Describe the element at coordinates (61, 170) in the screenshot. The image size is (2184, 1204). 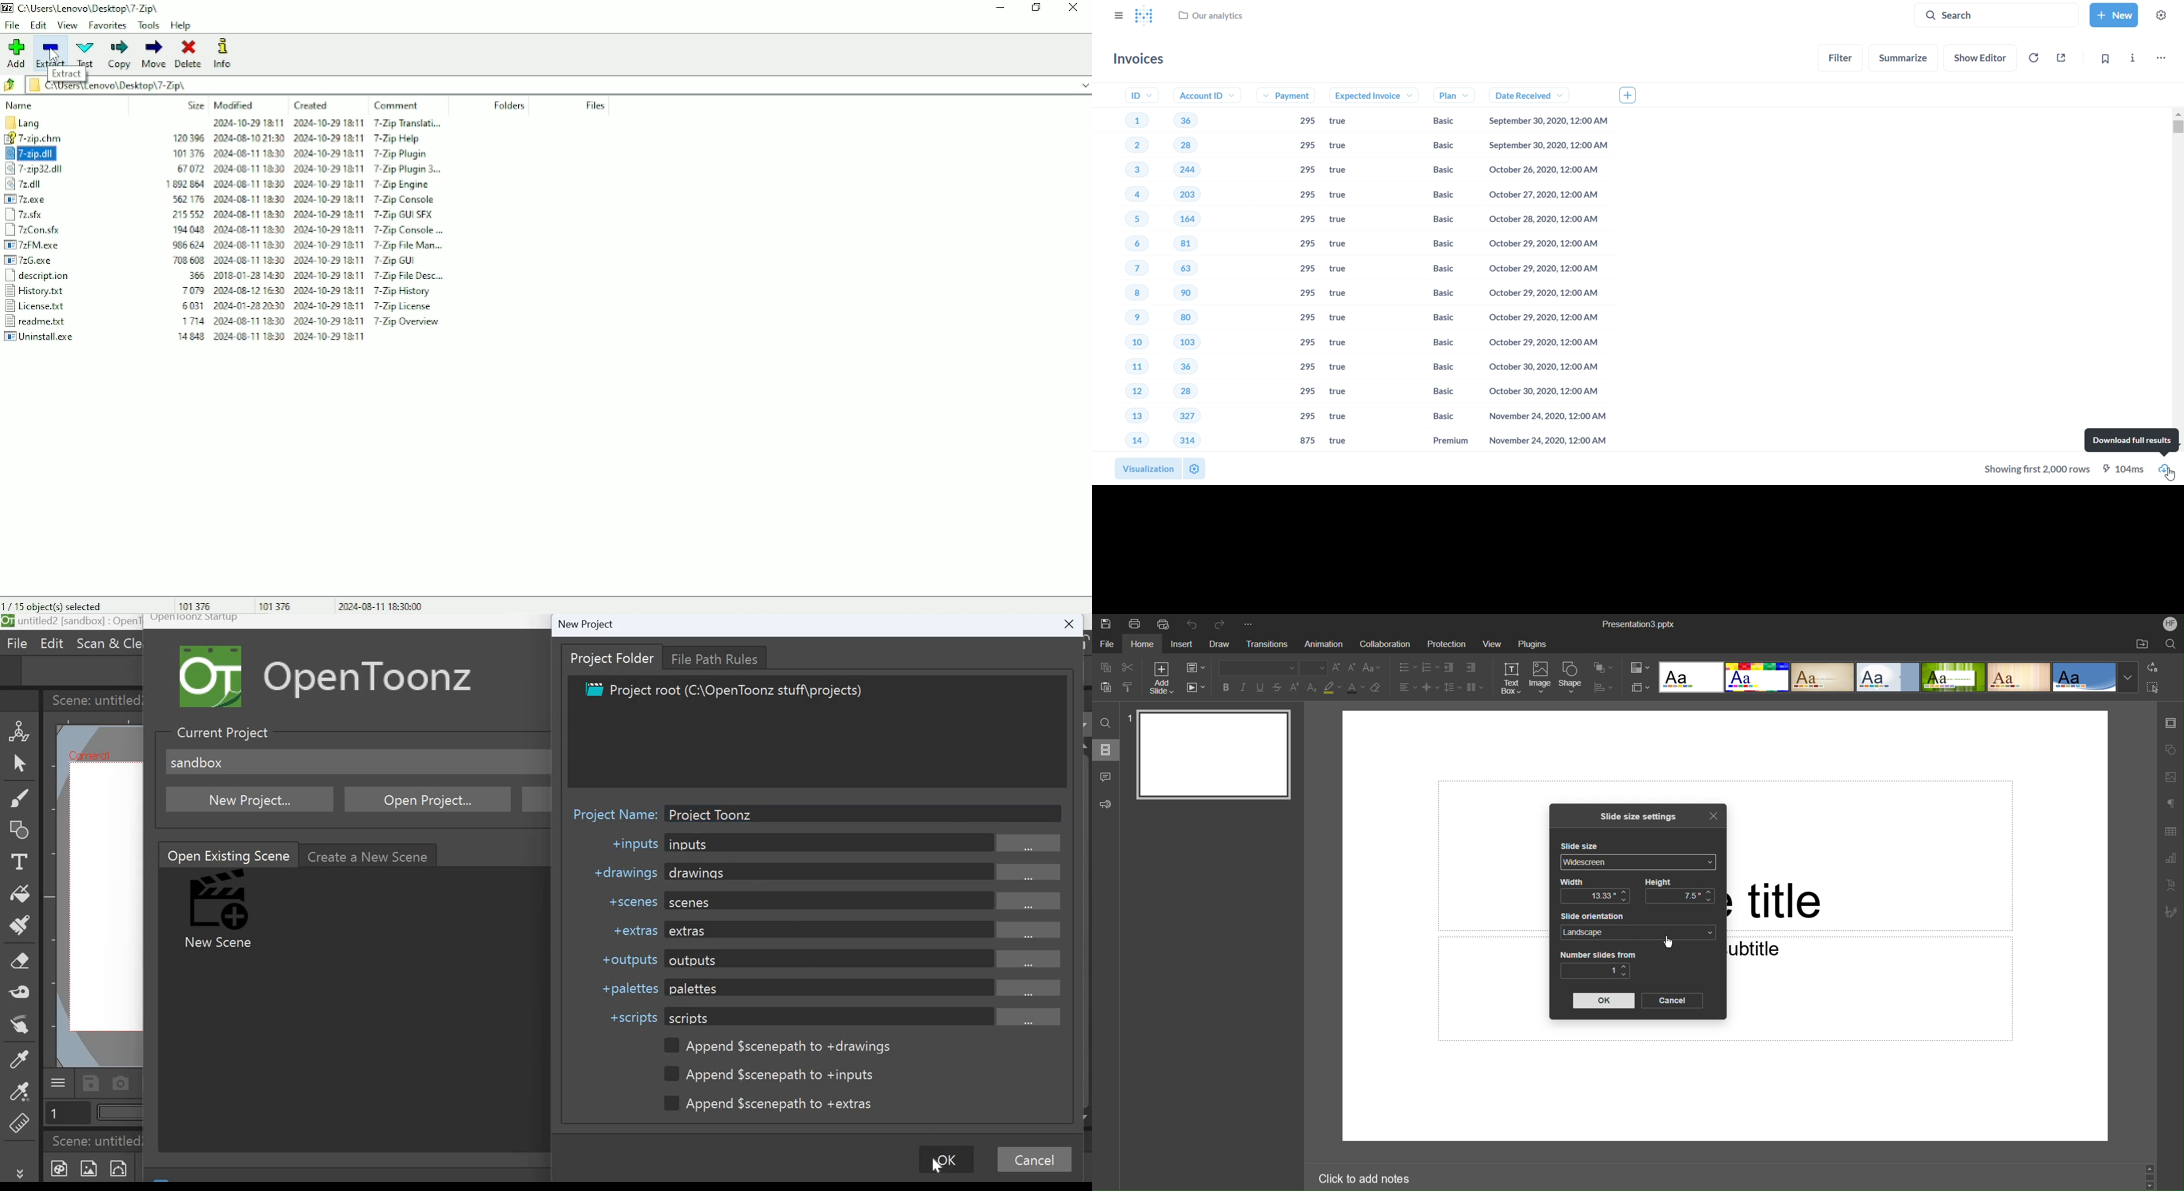
I see `7-zip32.dll` at that location.